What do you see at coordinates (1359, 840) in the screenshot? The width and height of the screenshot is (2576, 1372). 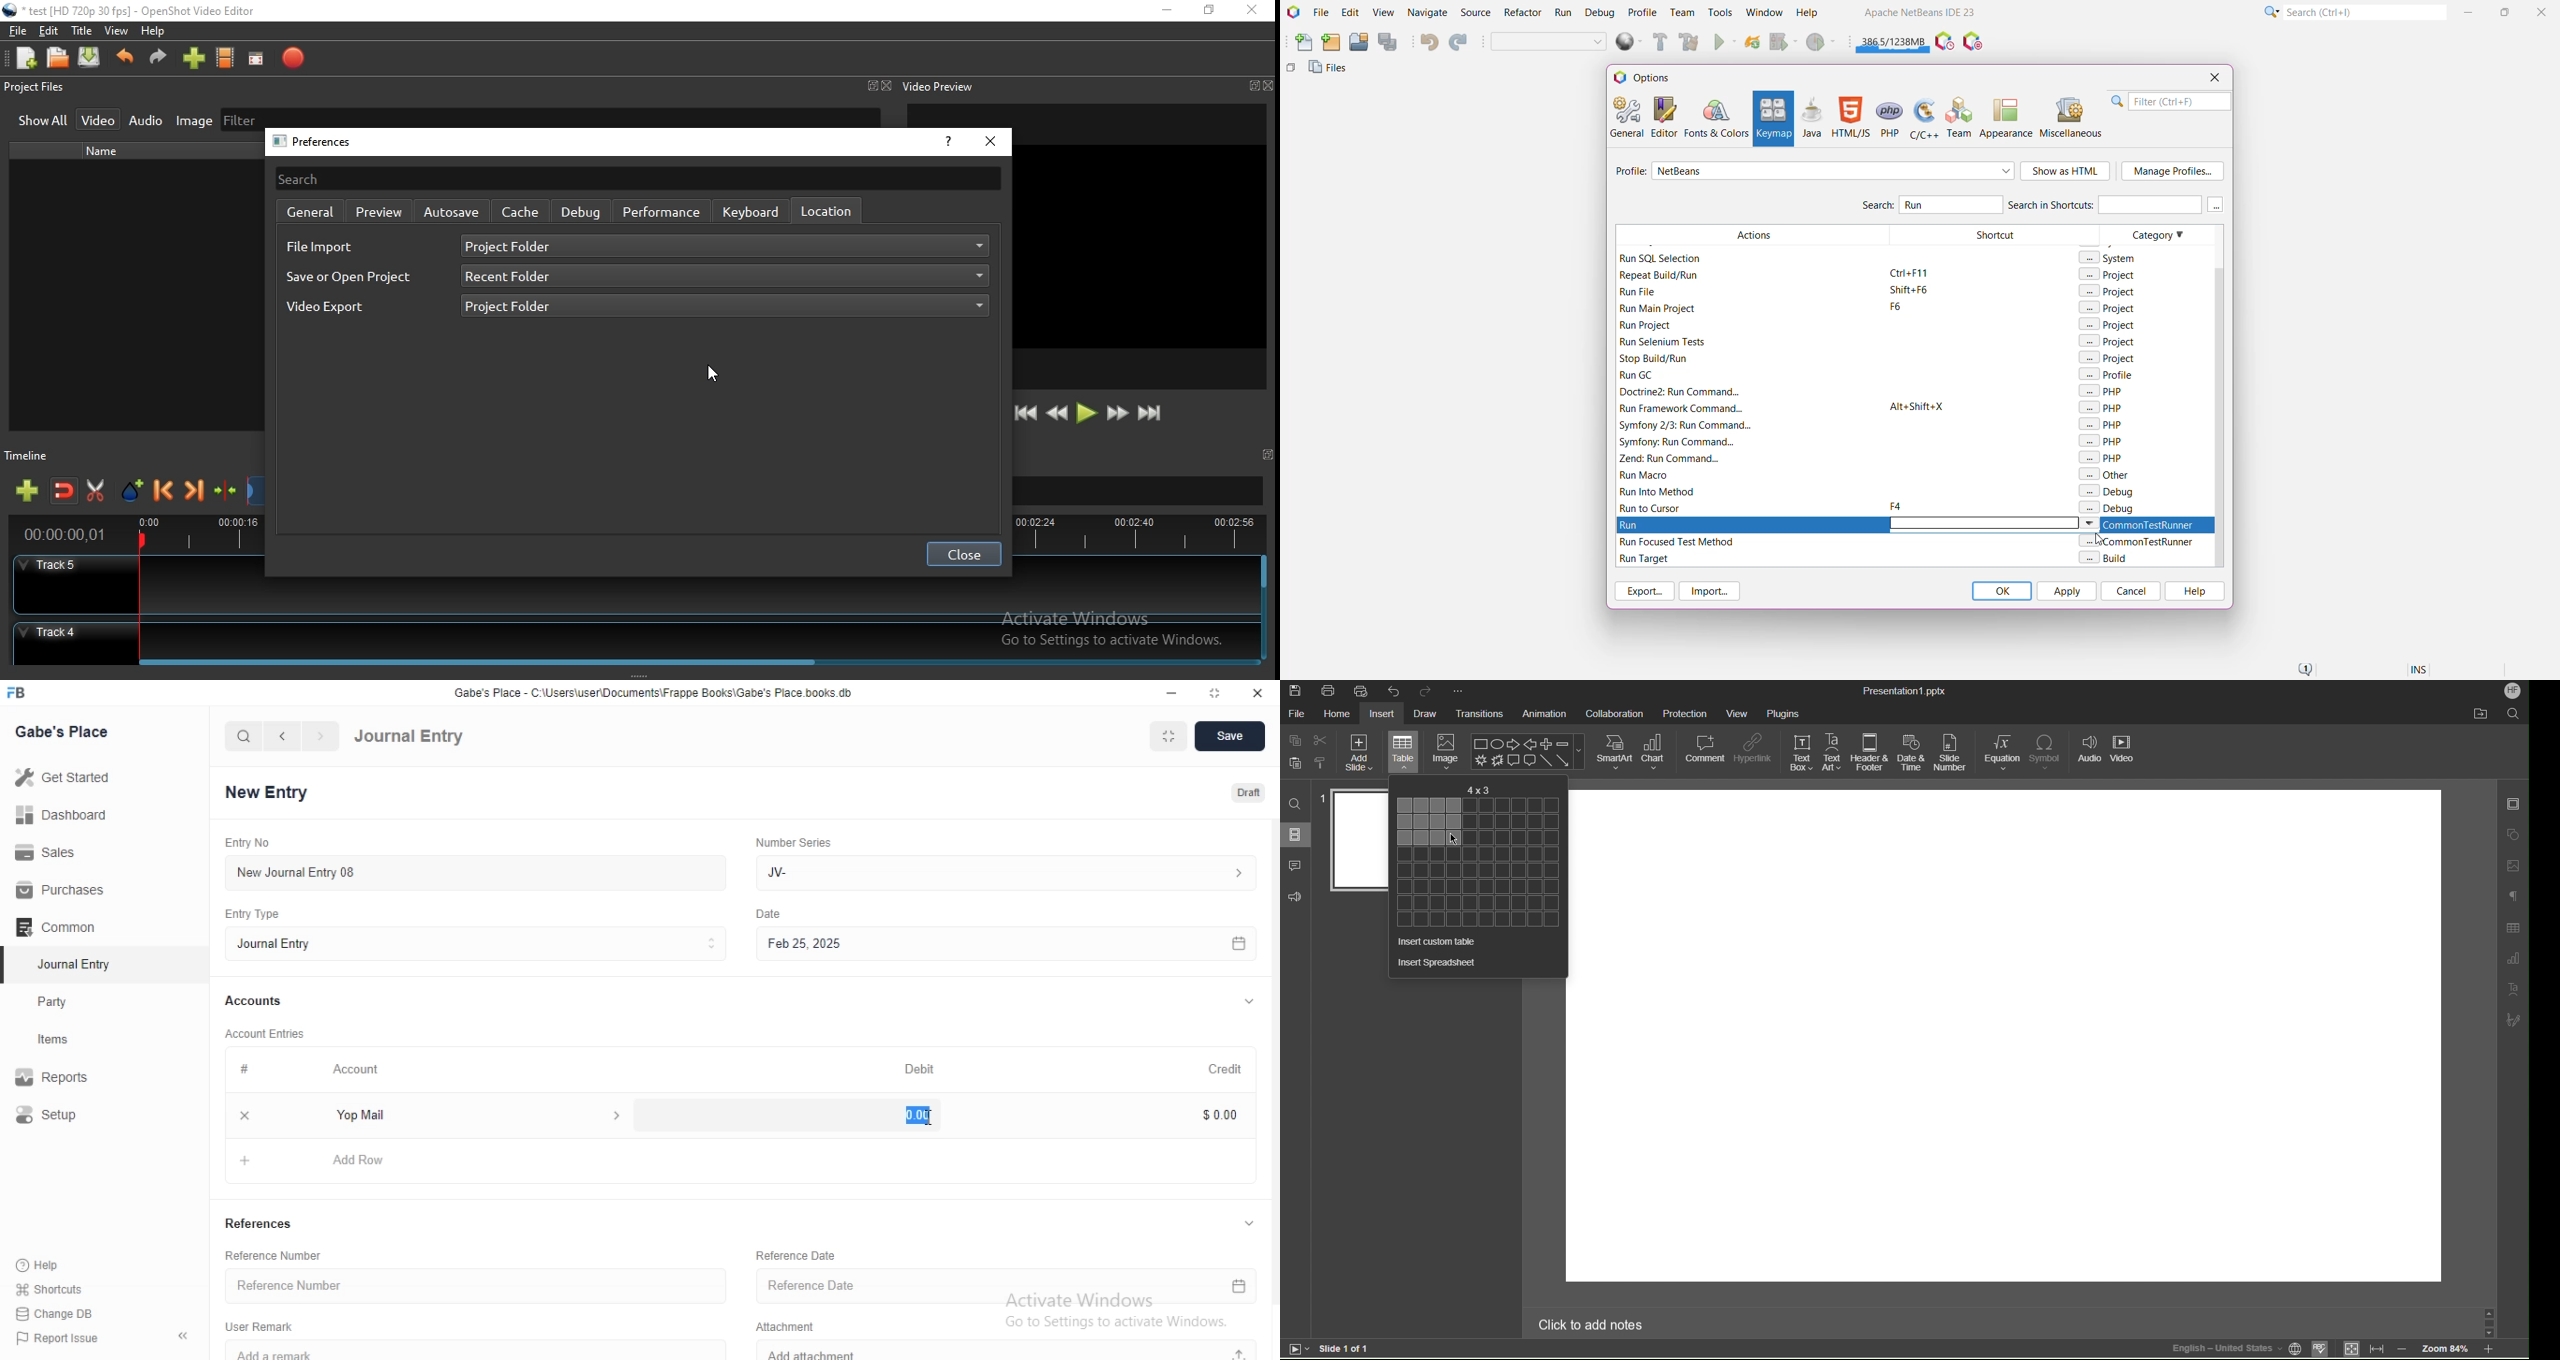 I see `Slide 1` at bounding box center [1359, 840].